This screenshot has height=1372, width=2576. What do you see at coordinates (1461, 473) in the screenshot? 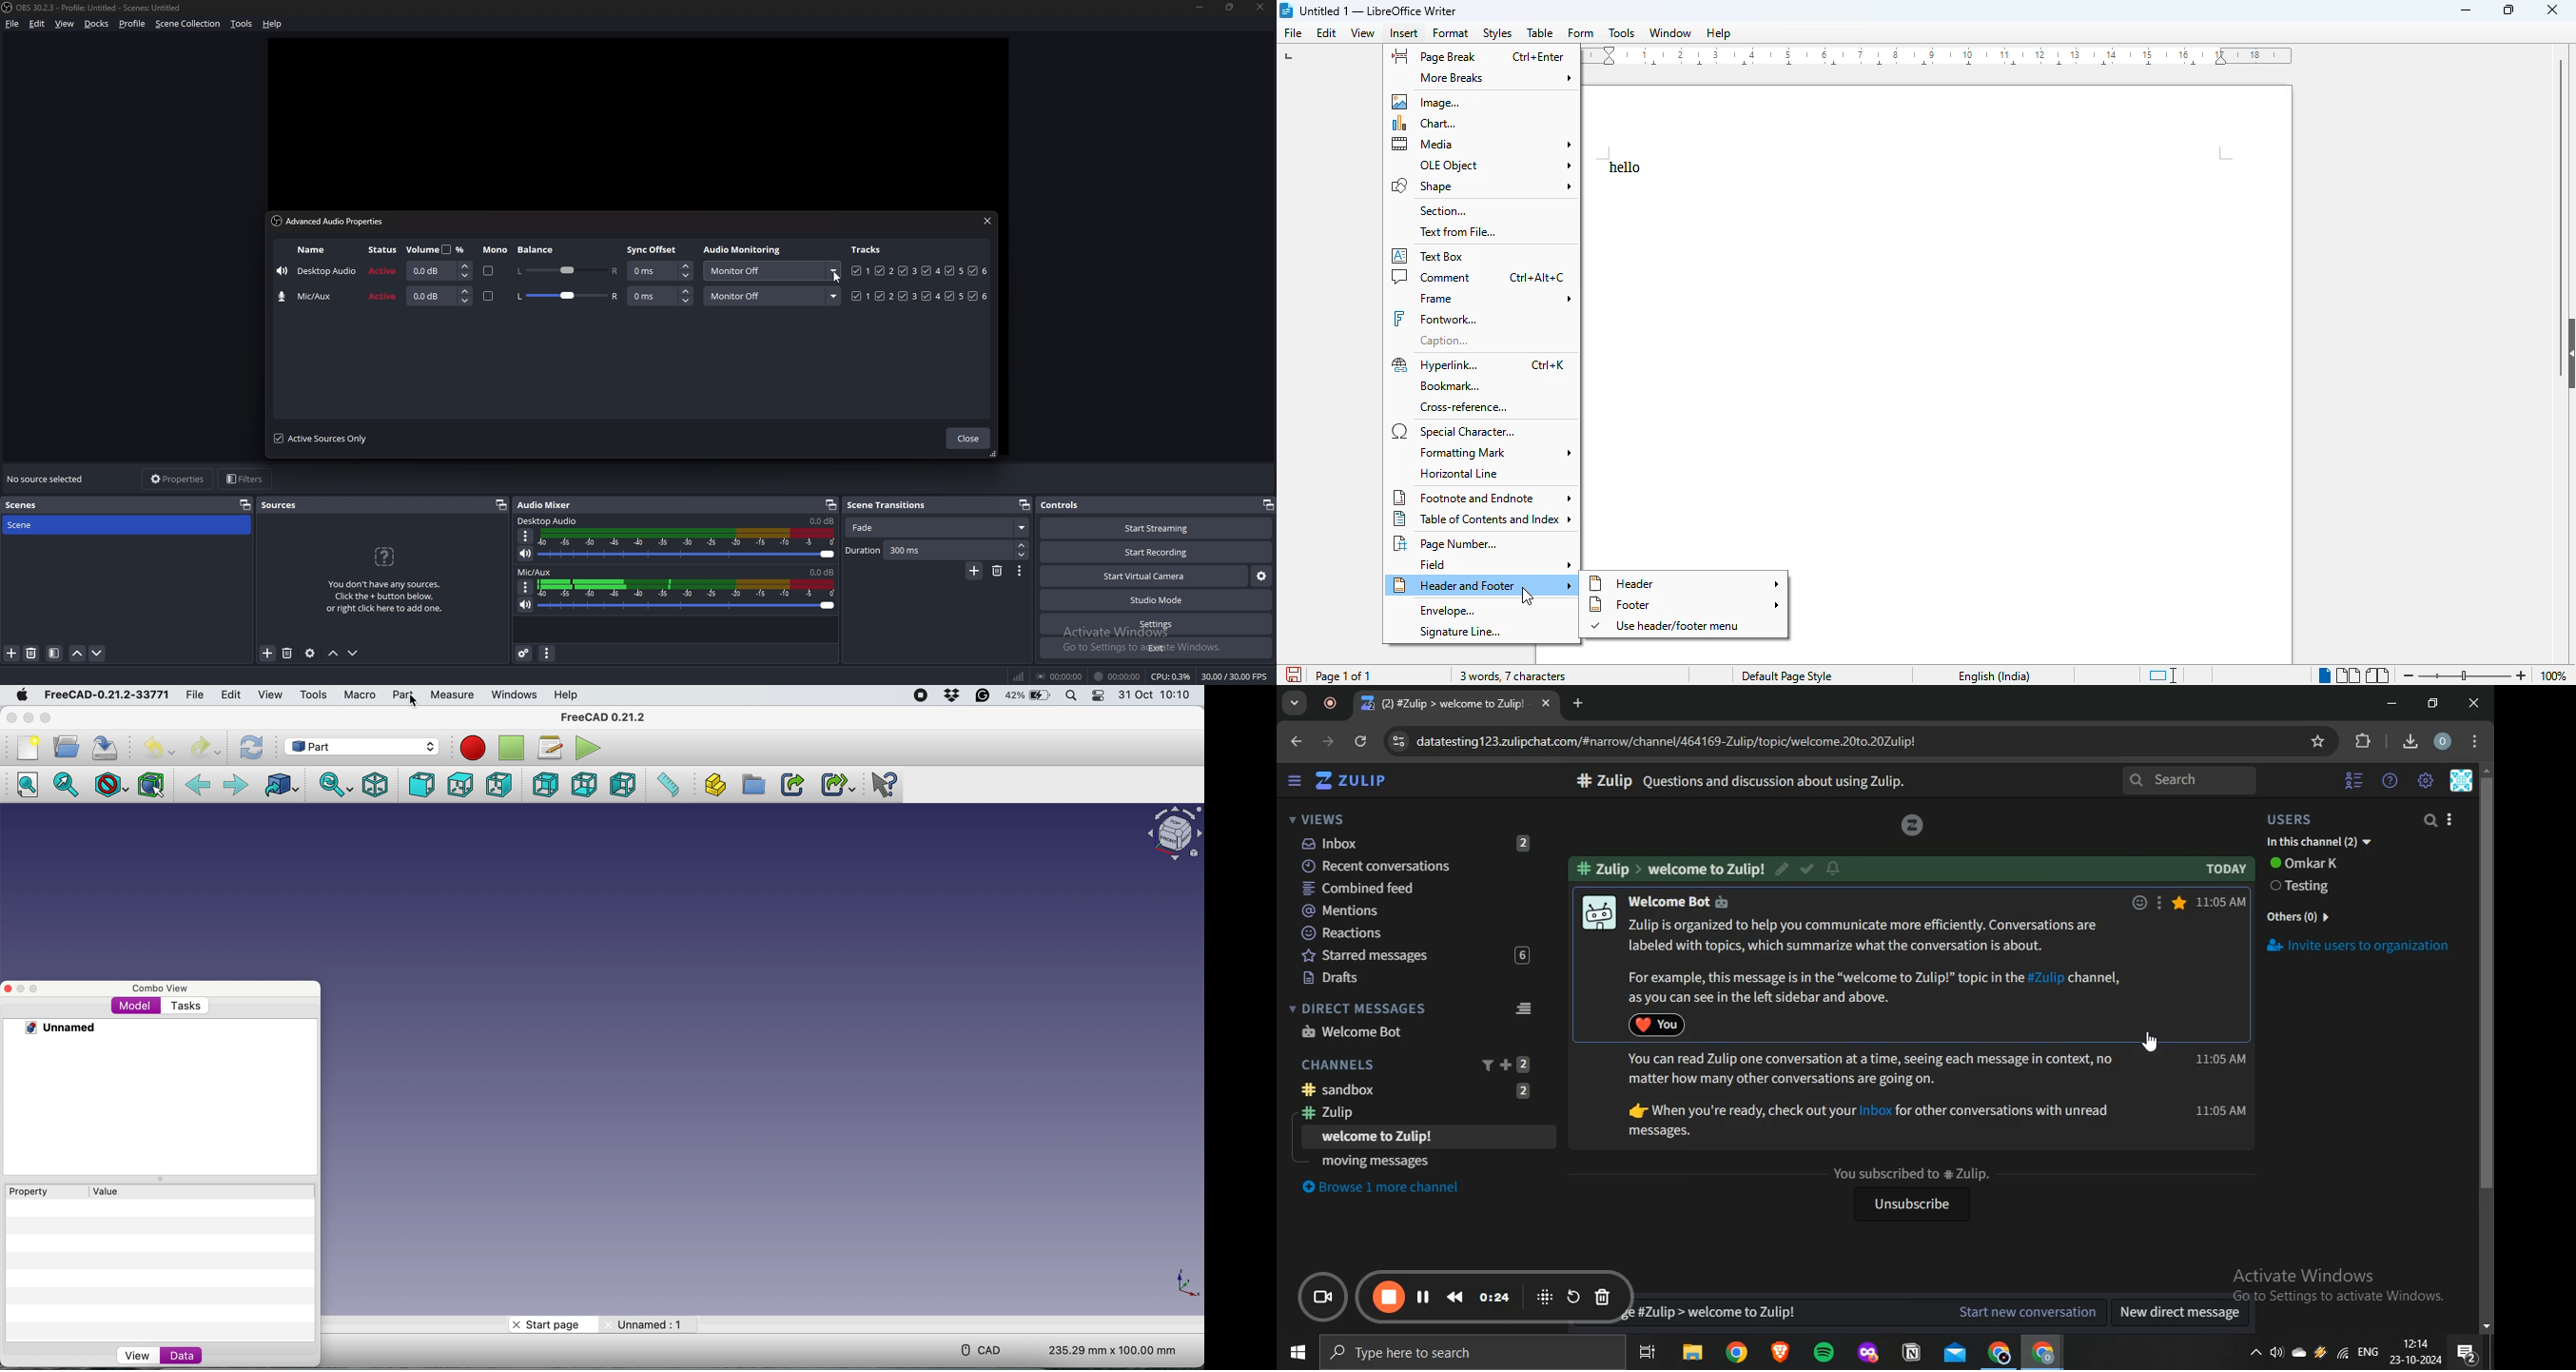
I see `horizontal line` at bounding box center [1461, 473].